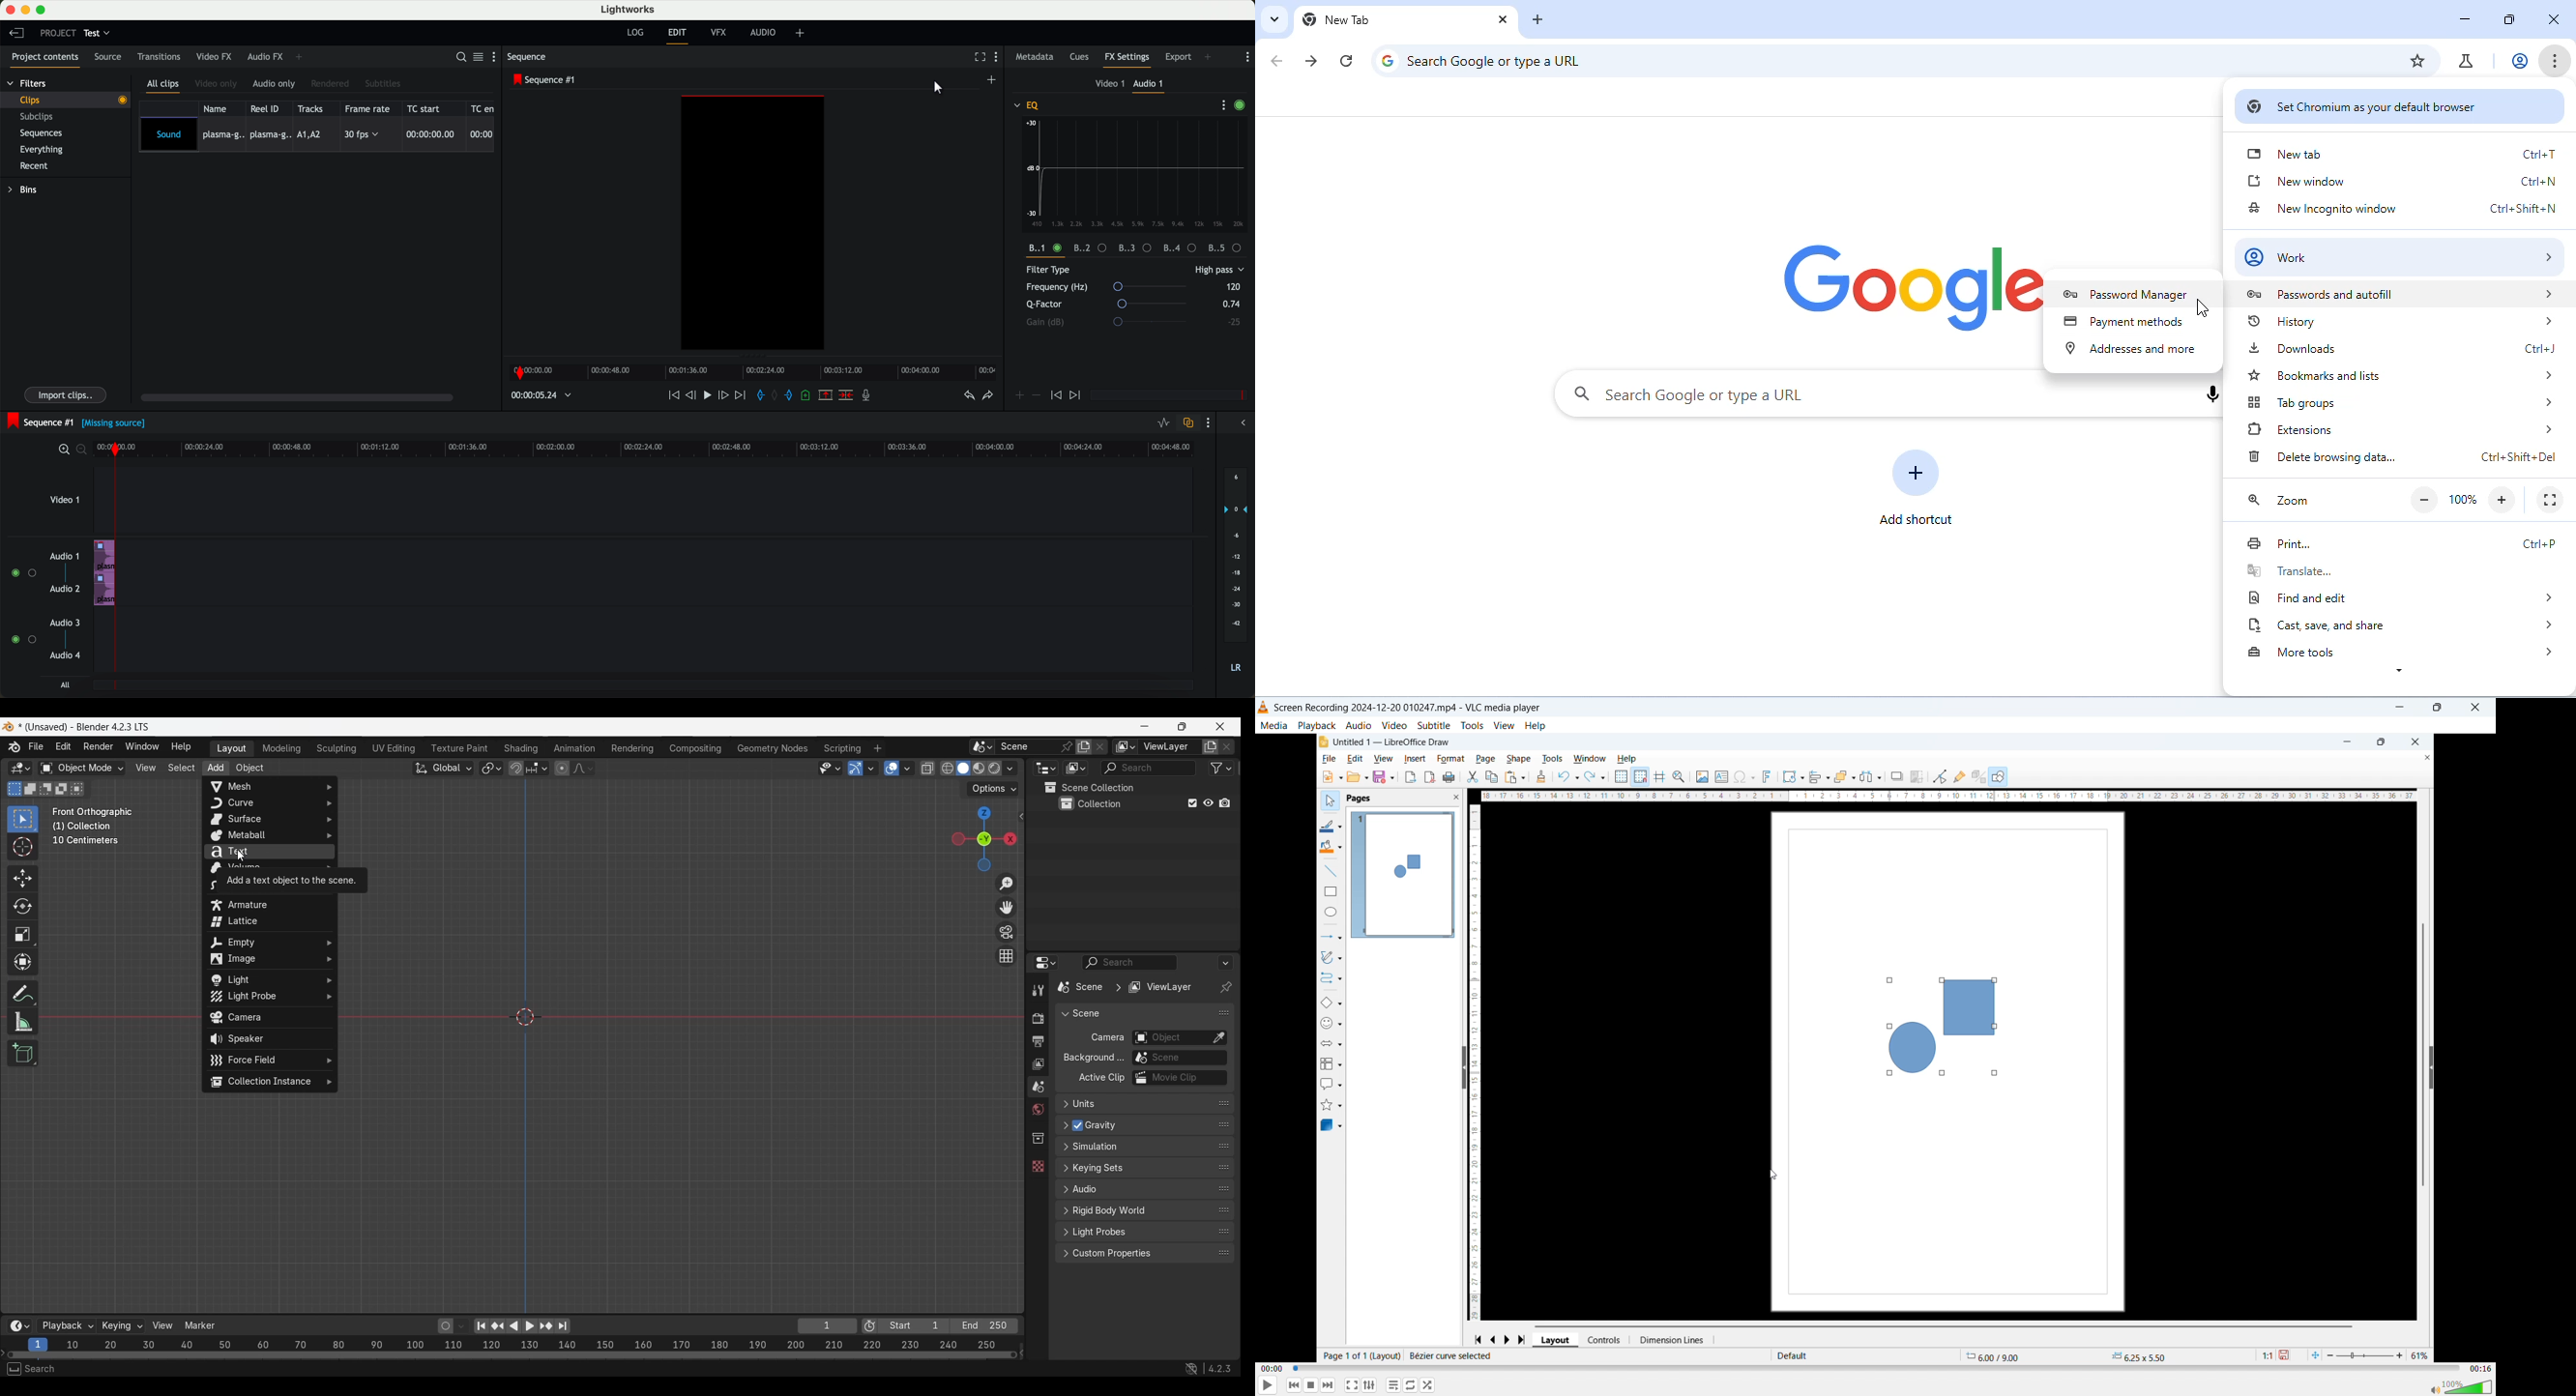 The width and height of the screenshot is (2576, 1400). Describe the element at coordinates (332, 83) in the screenshot. I see `rendered` at that location.